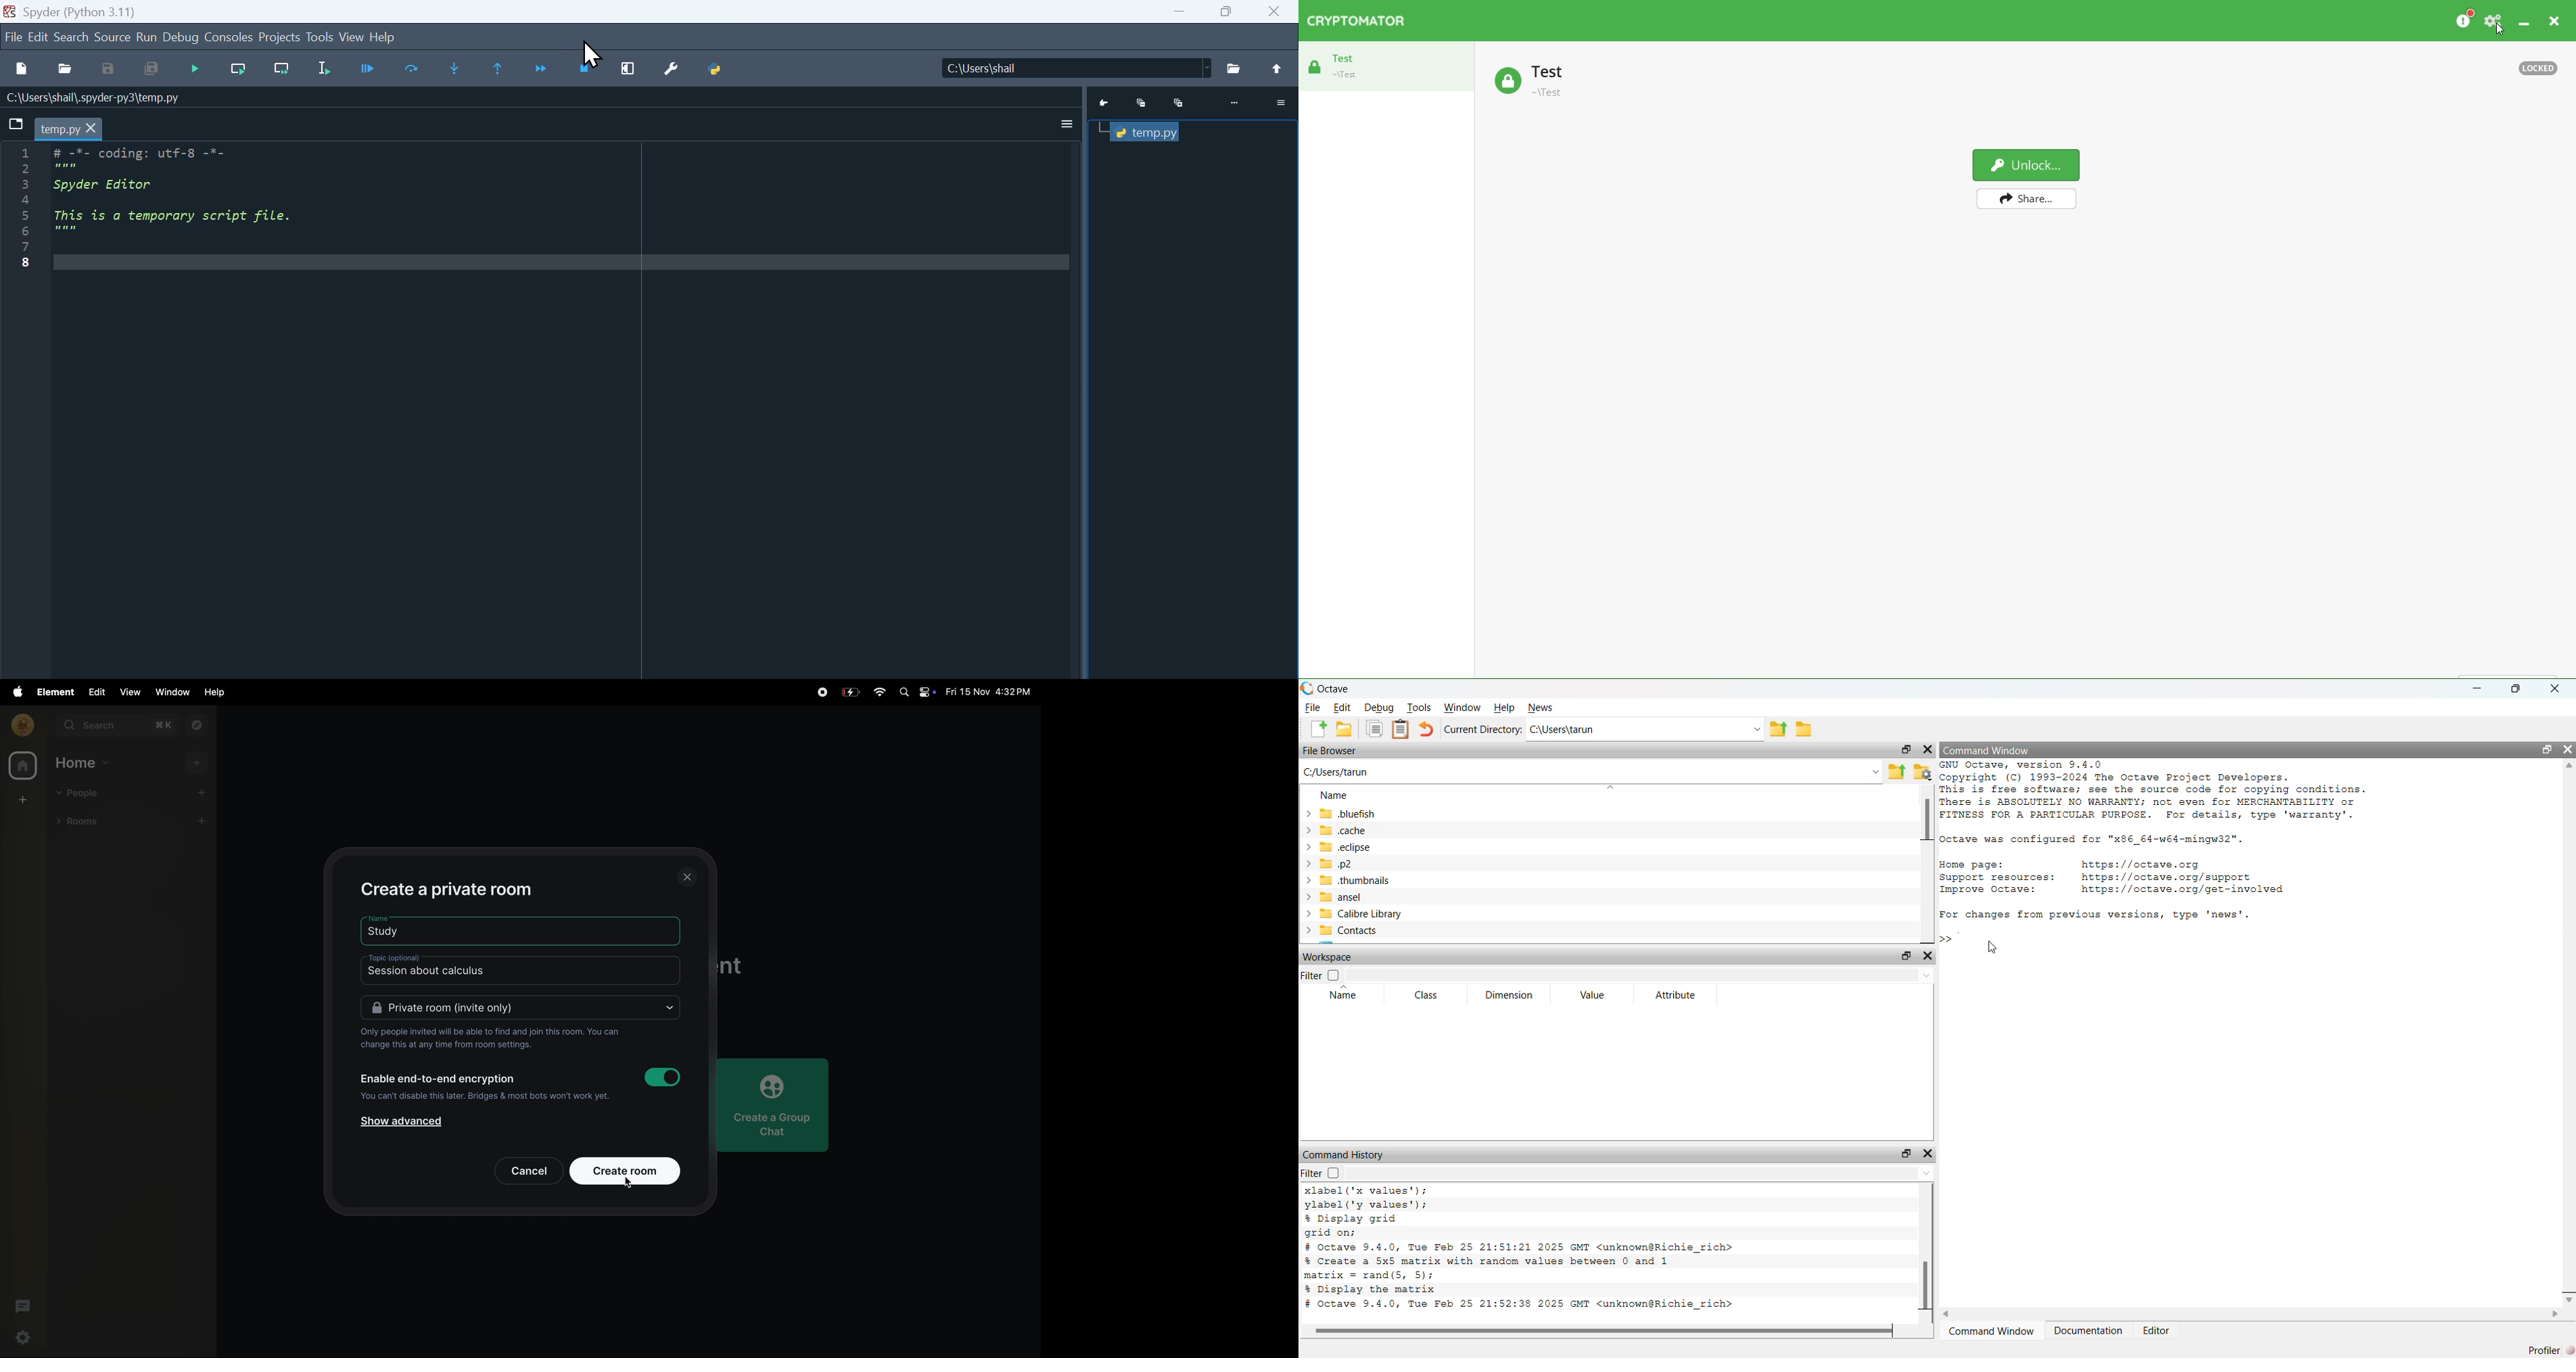  Describe the element at coordinates (279, 37) in the screenshot. I see `Projects` at that location.